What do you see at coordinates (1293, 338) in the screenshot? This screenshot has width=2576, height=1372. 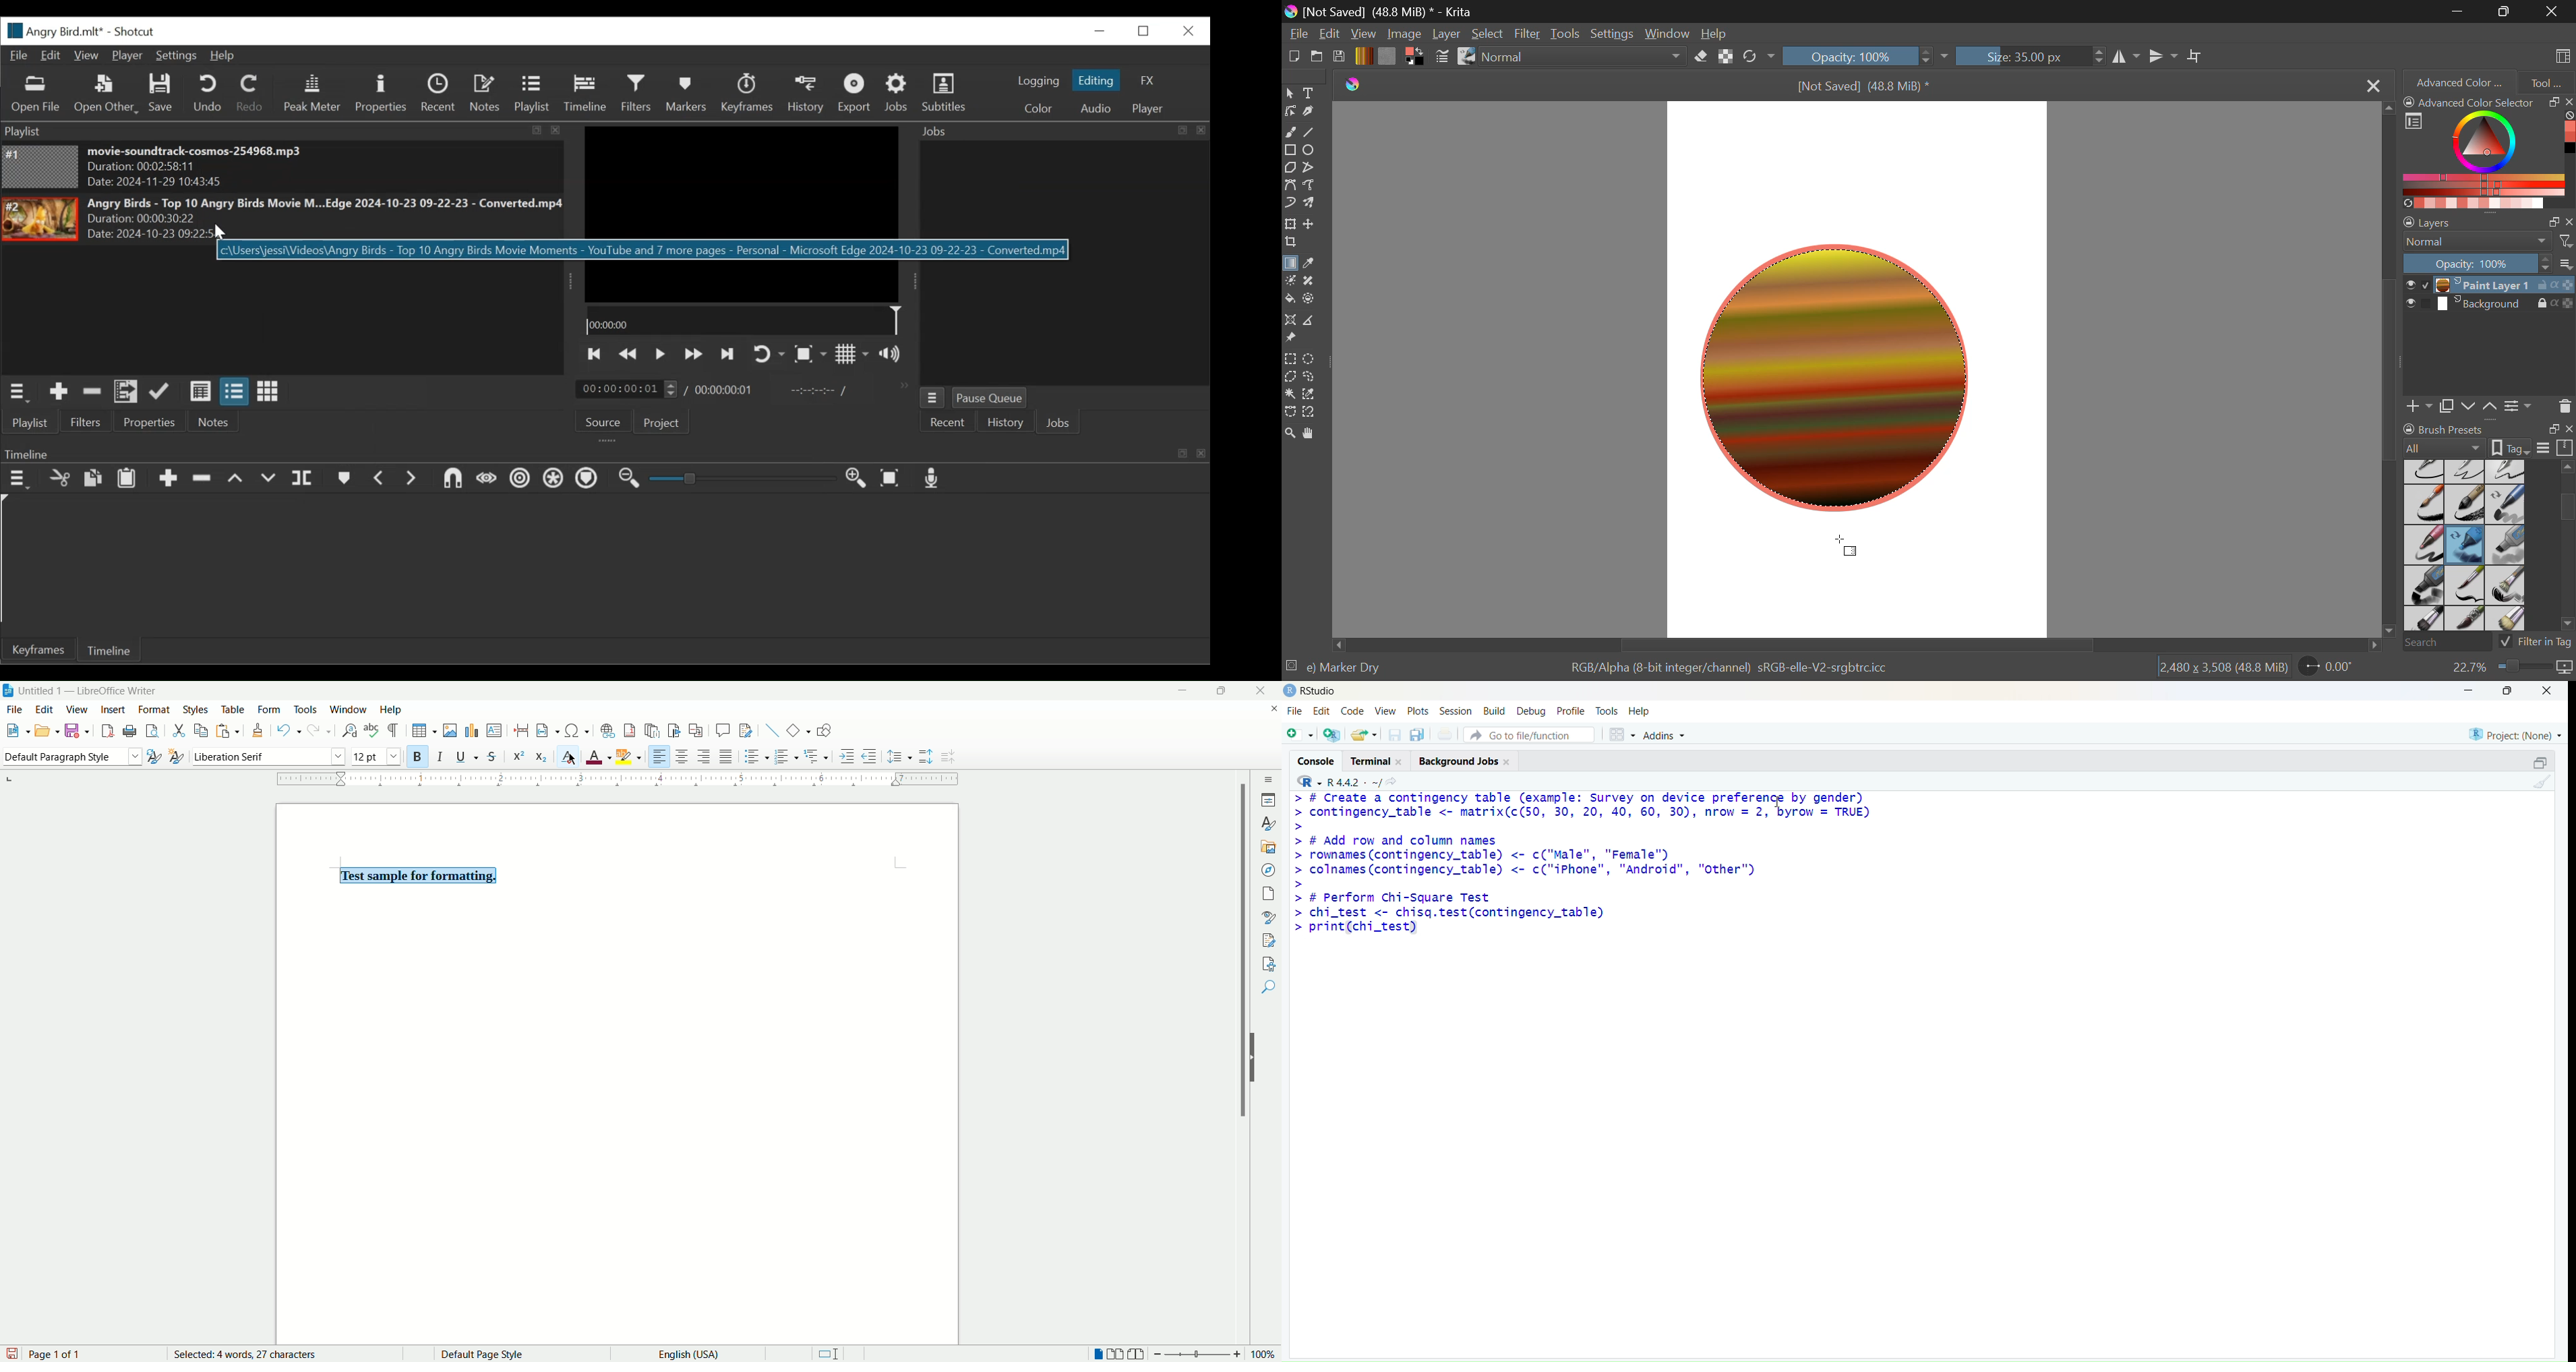 I see `Reference Images` at bounding box center [1293, 338].